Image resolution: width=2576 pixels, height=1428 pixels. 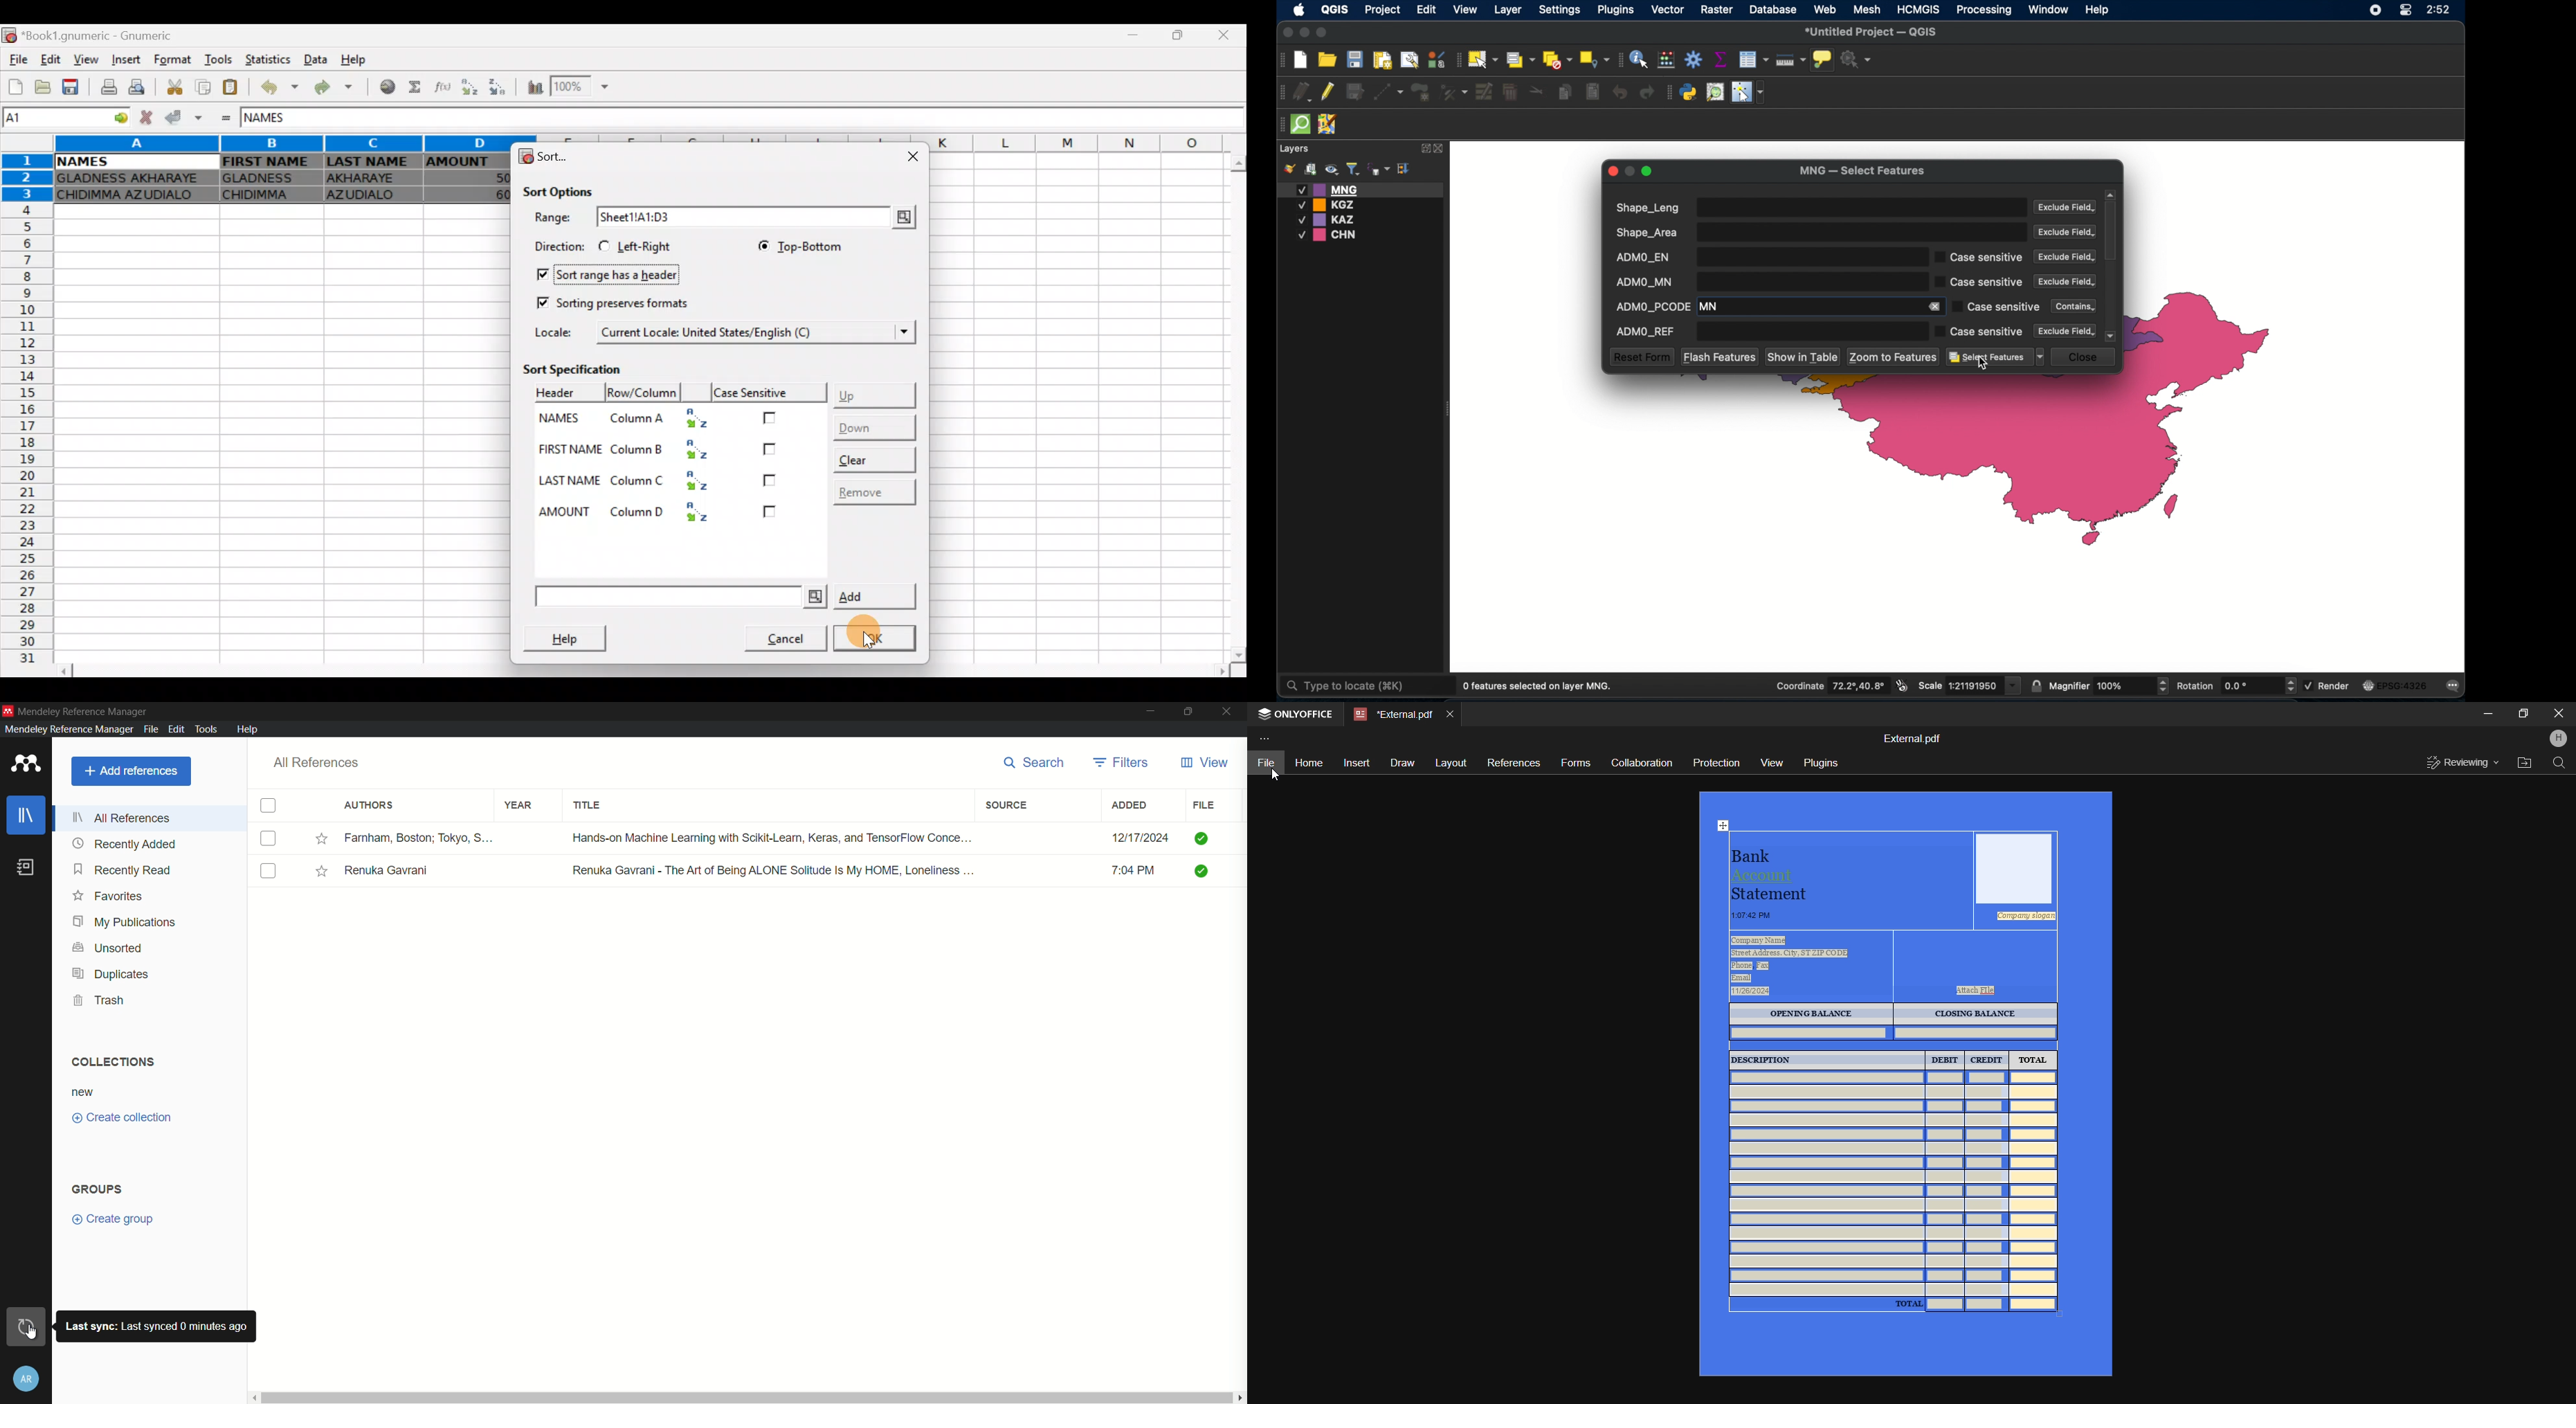 What do you see at coordinates (1280, 60) in the screenshot?
I see `project toolbar` at bounding box center [1280, 60].